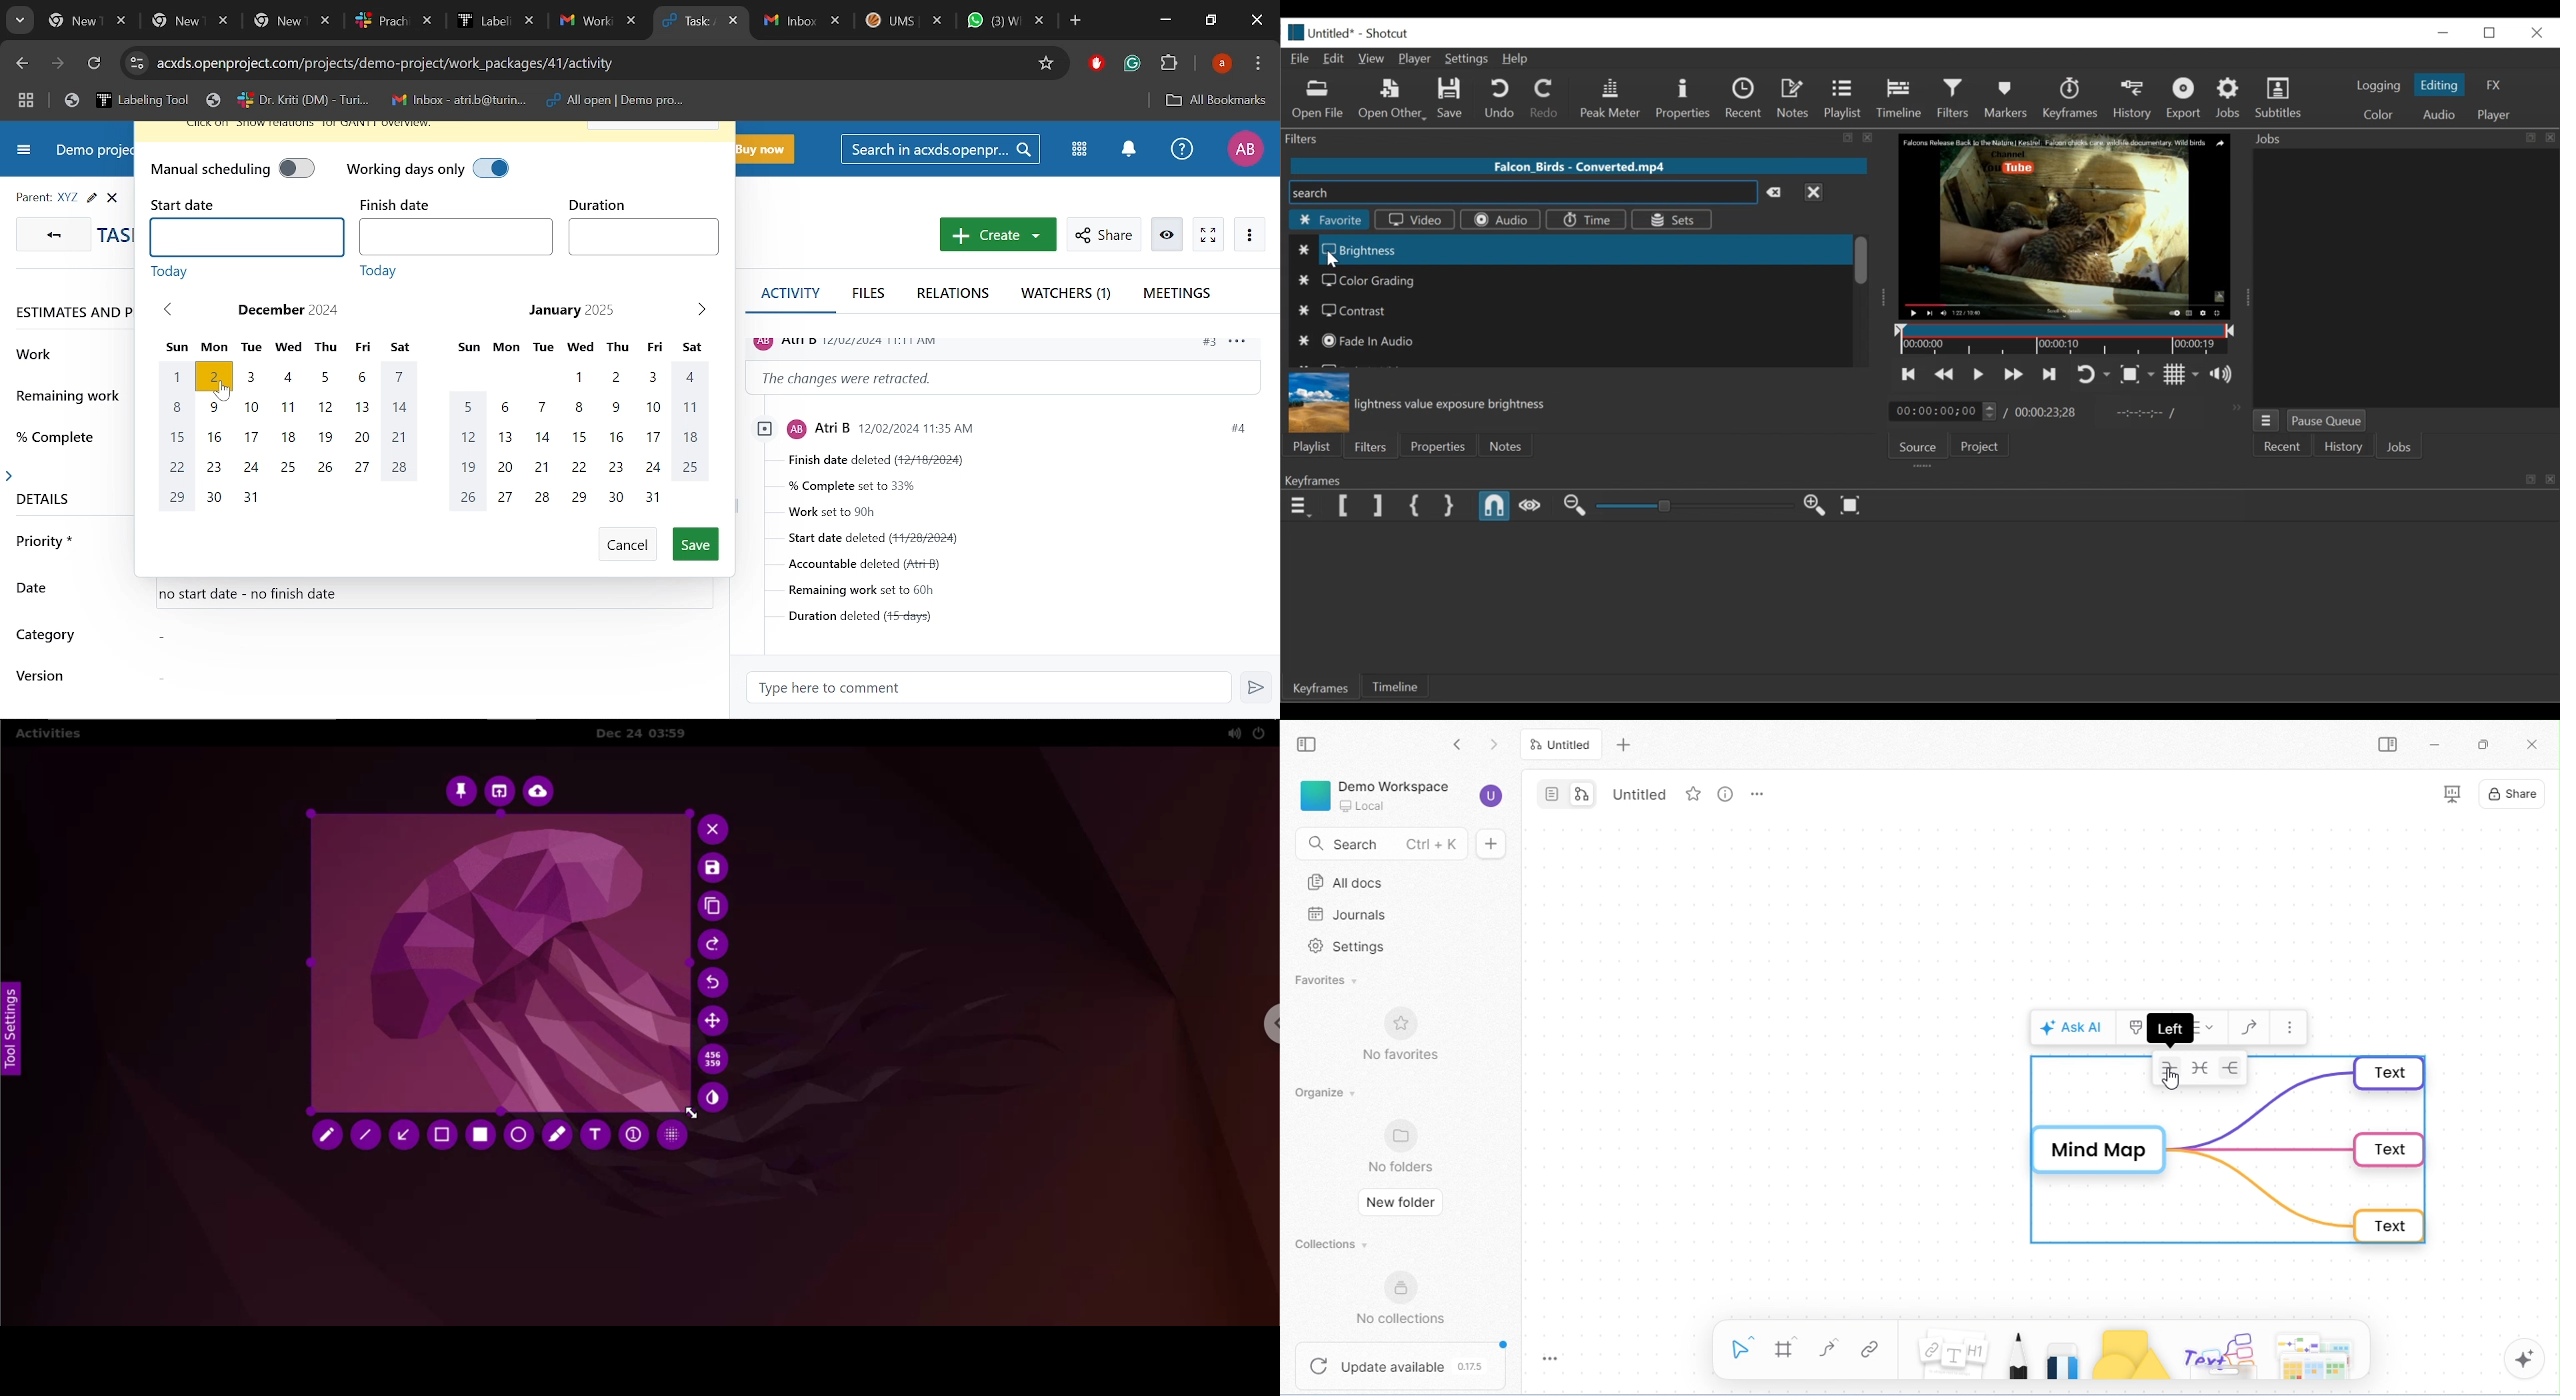 This screenshot has width=2576, height=1400. I want to click on Timeline, so click(2061, 338).